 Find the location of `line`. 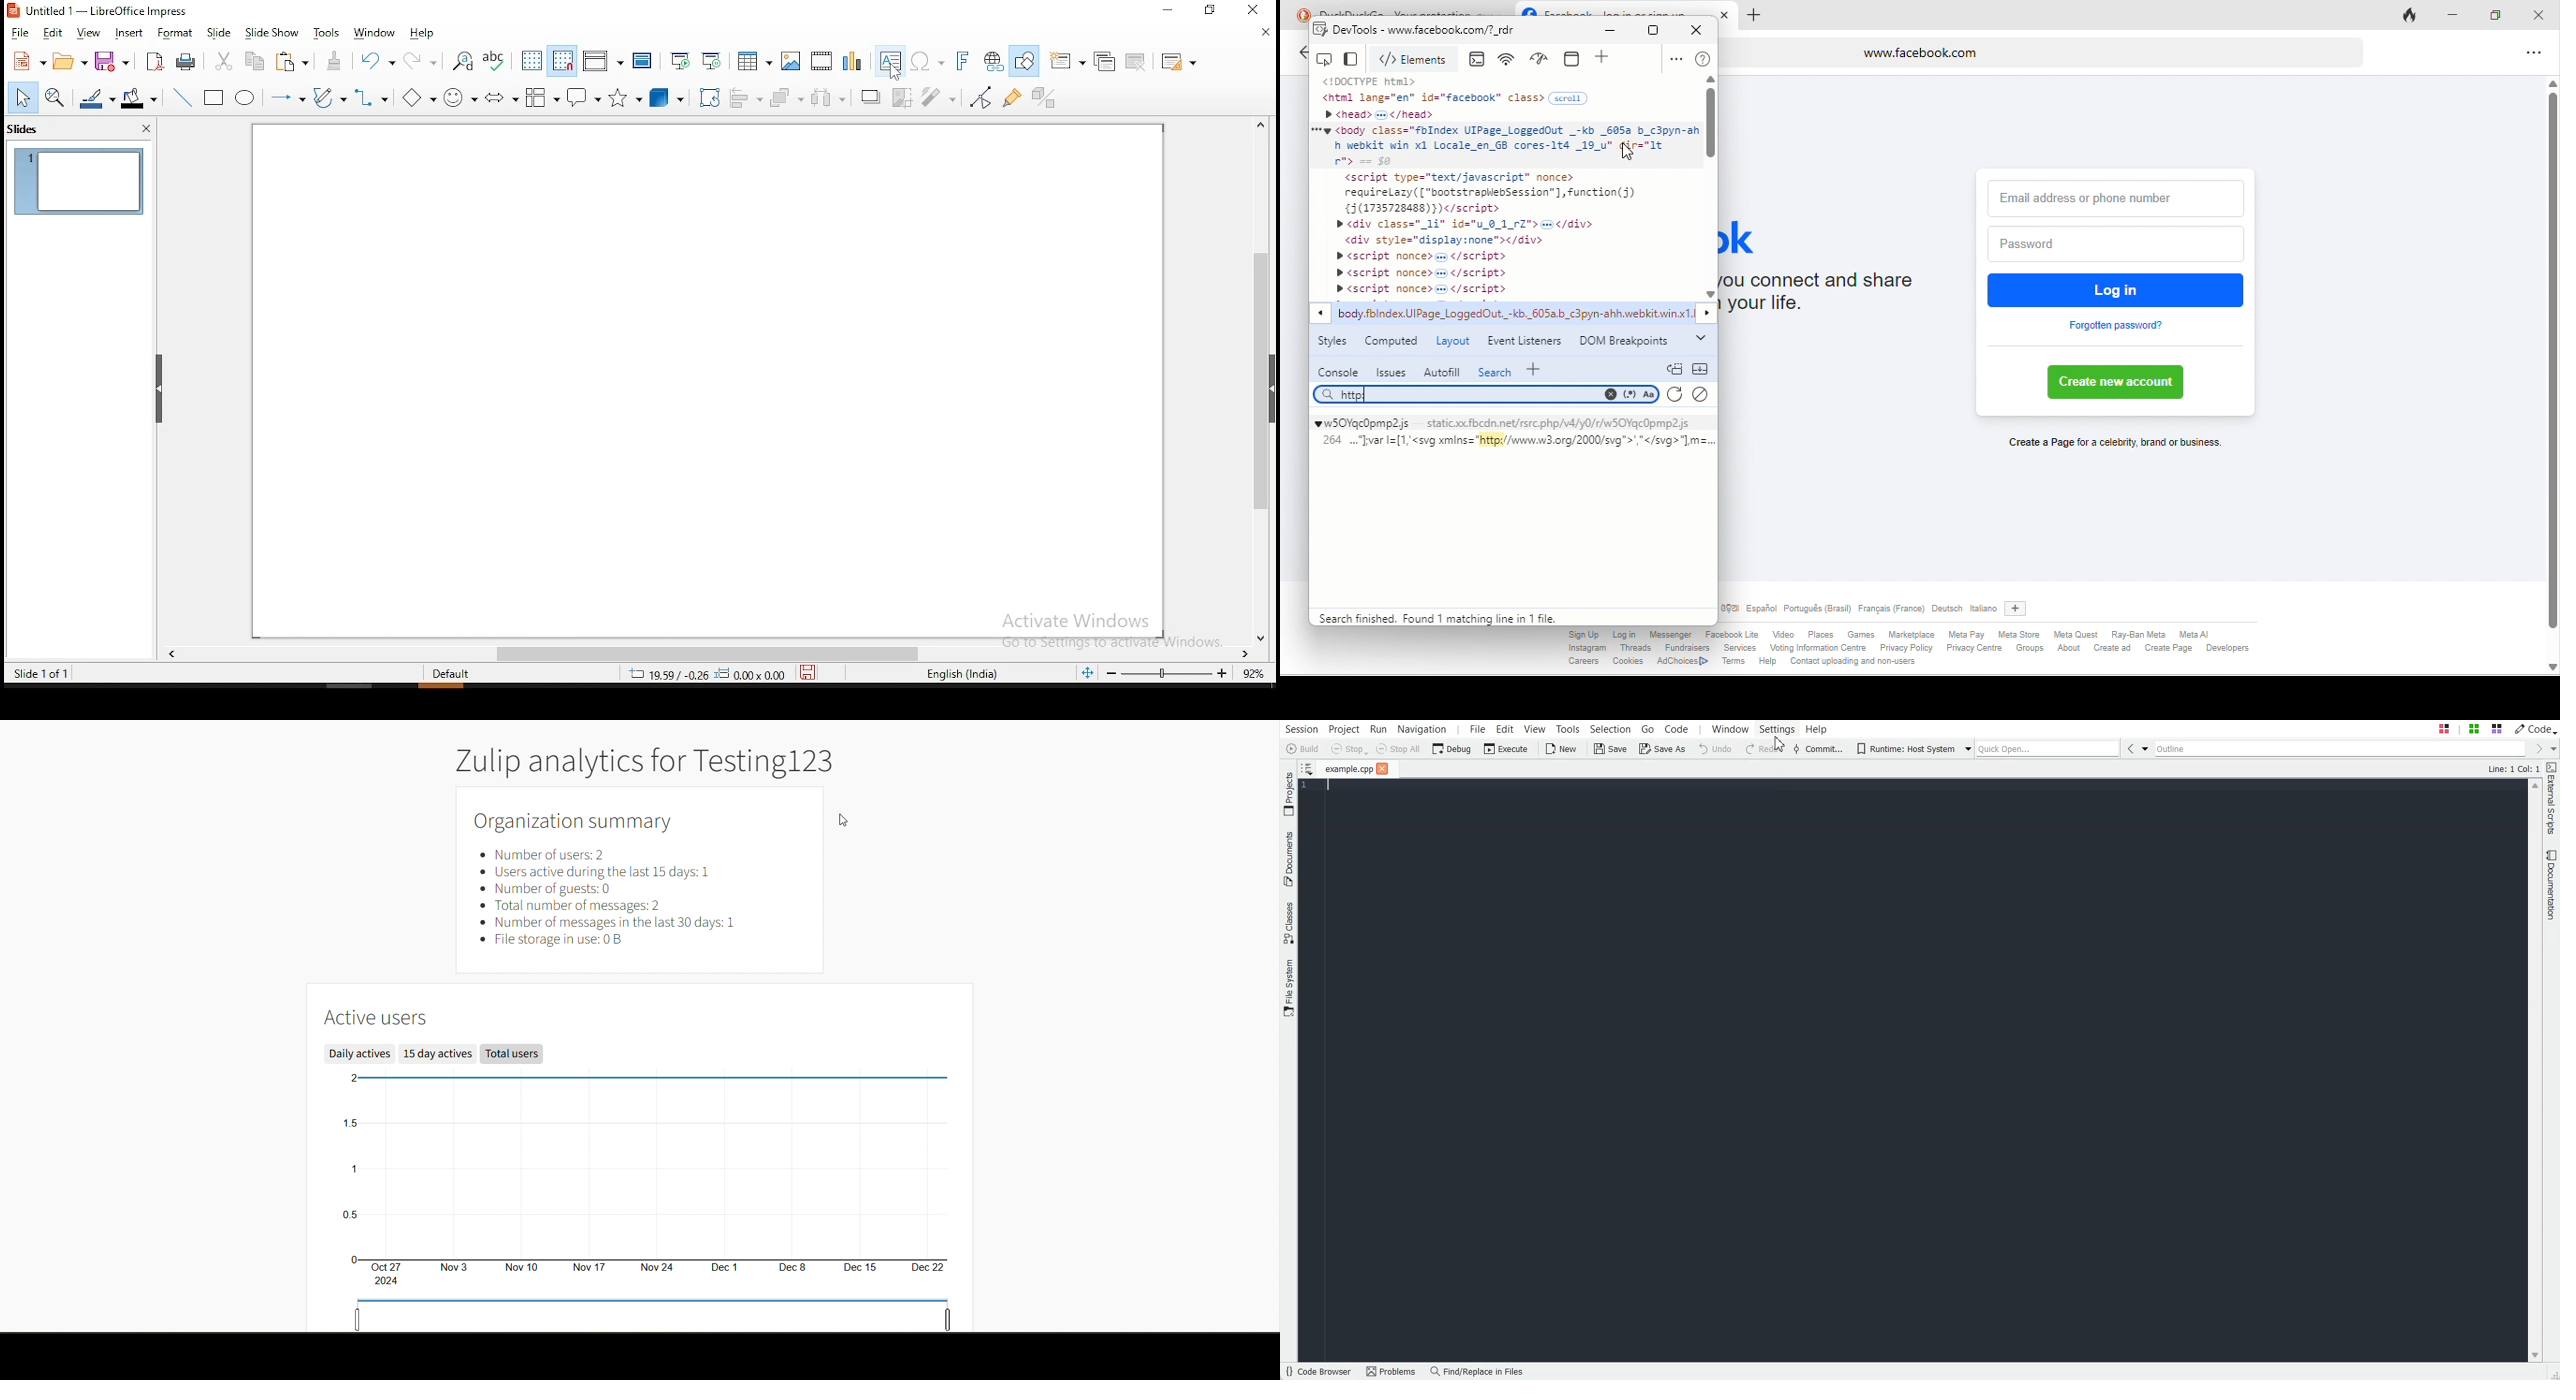

line is located at coordinates (182, 99).